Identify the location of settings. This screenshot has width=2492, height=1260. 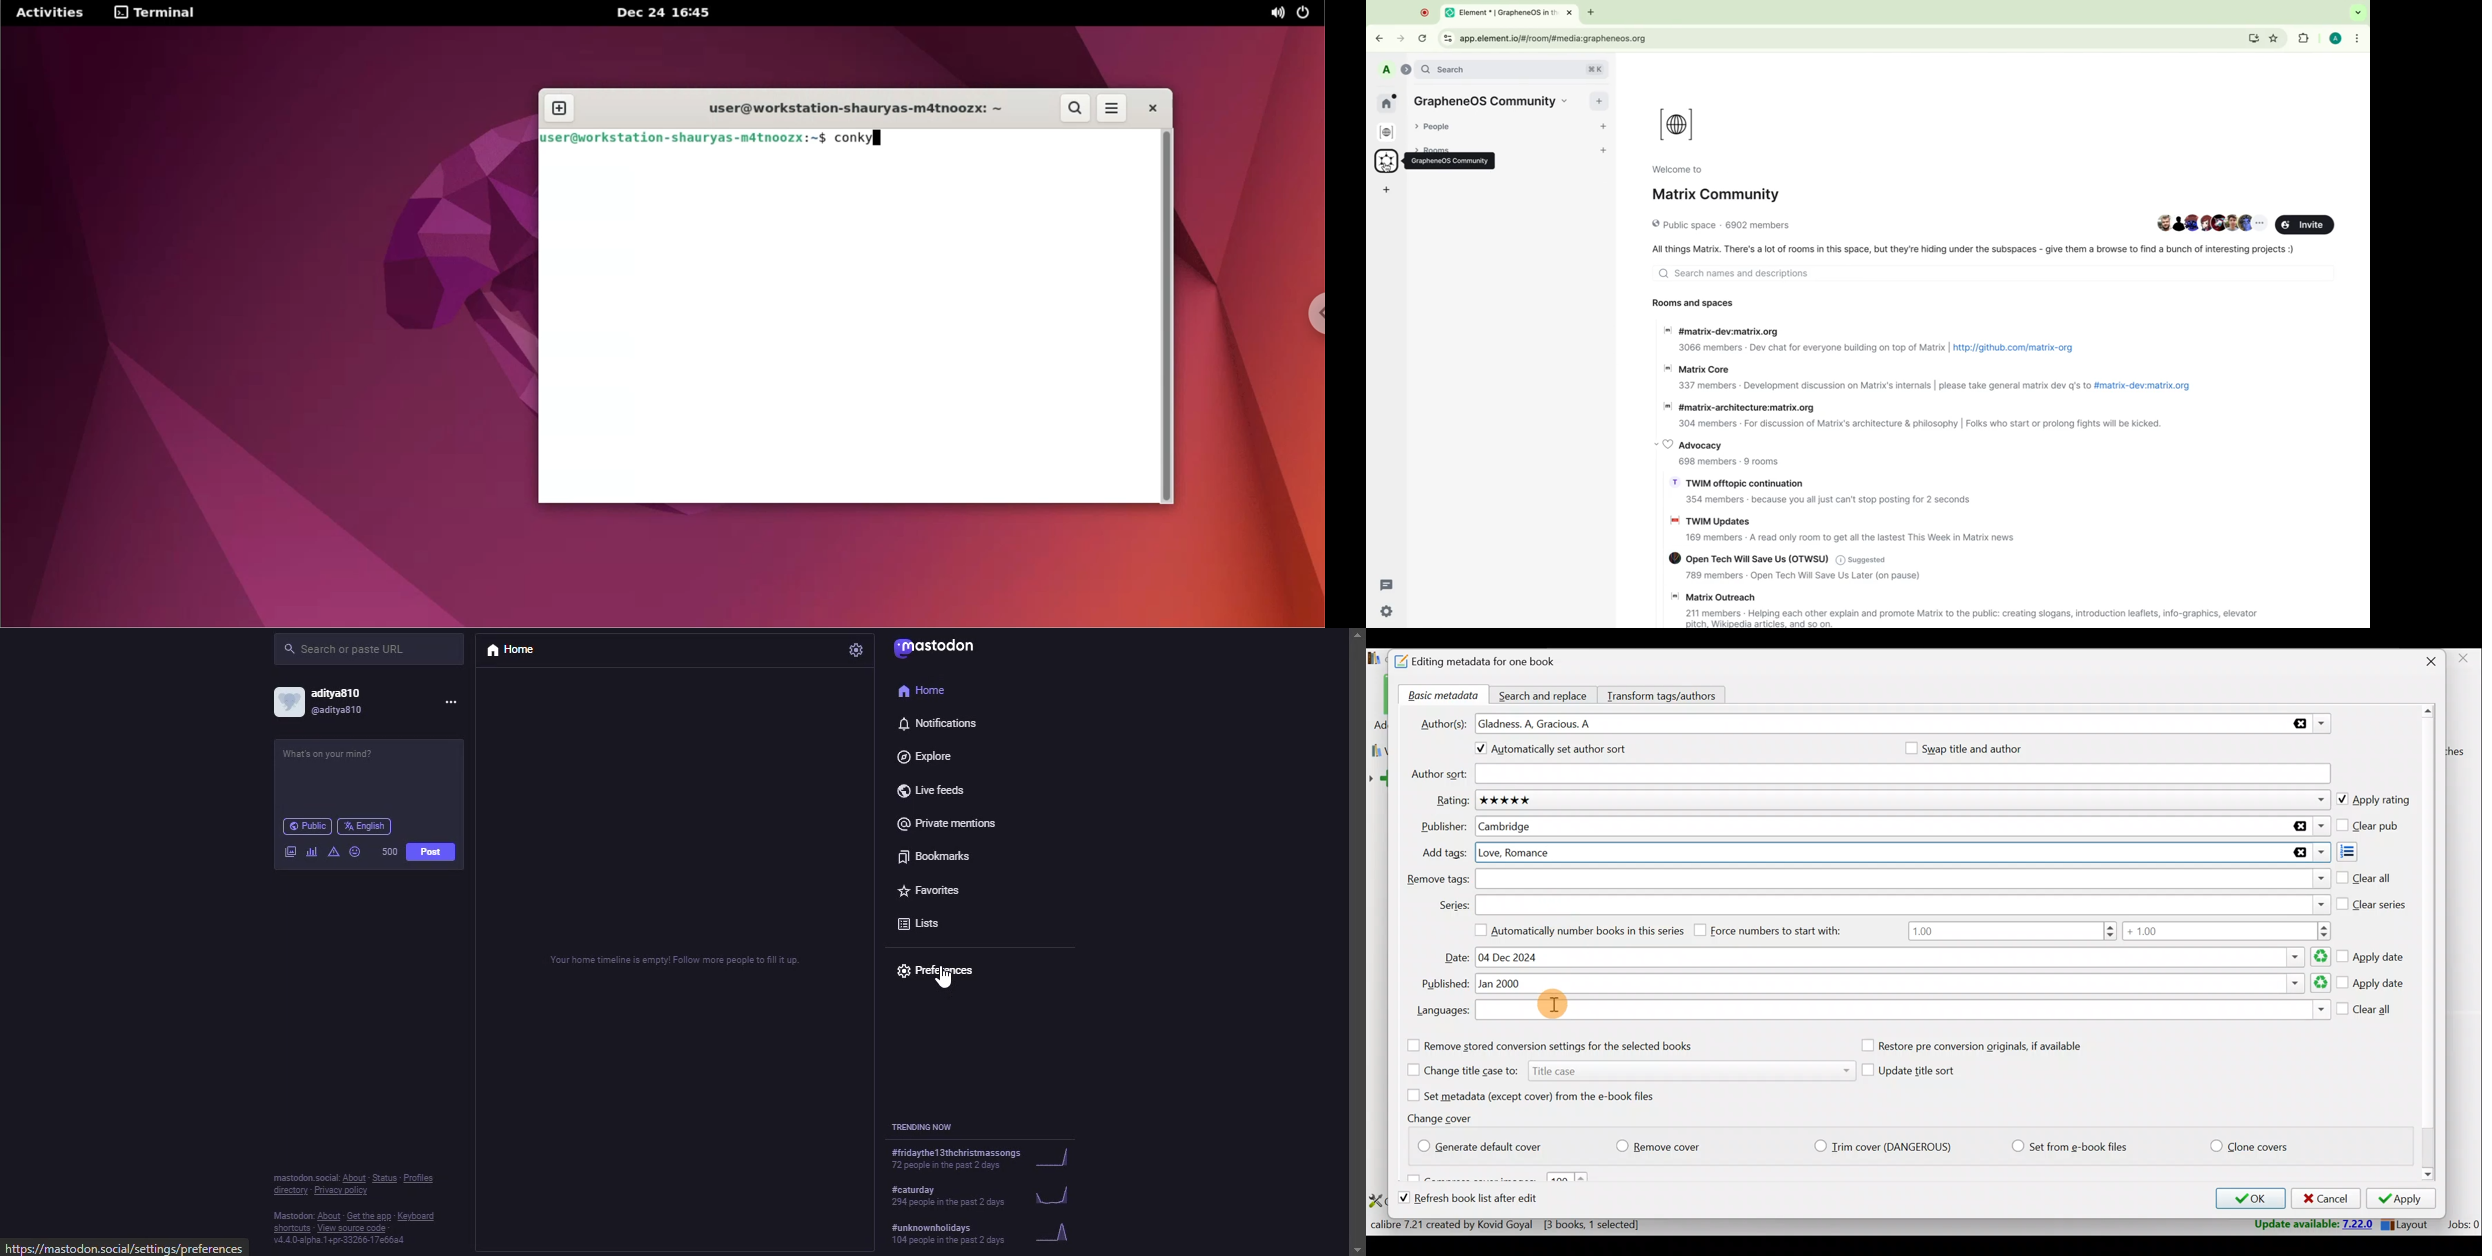
(854, 650).